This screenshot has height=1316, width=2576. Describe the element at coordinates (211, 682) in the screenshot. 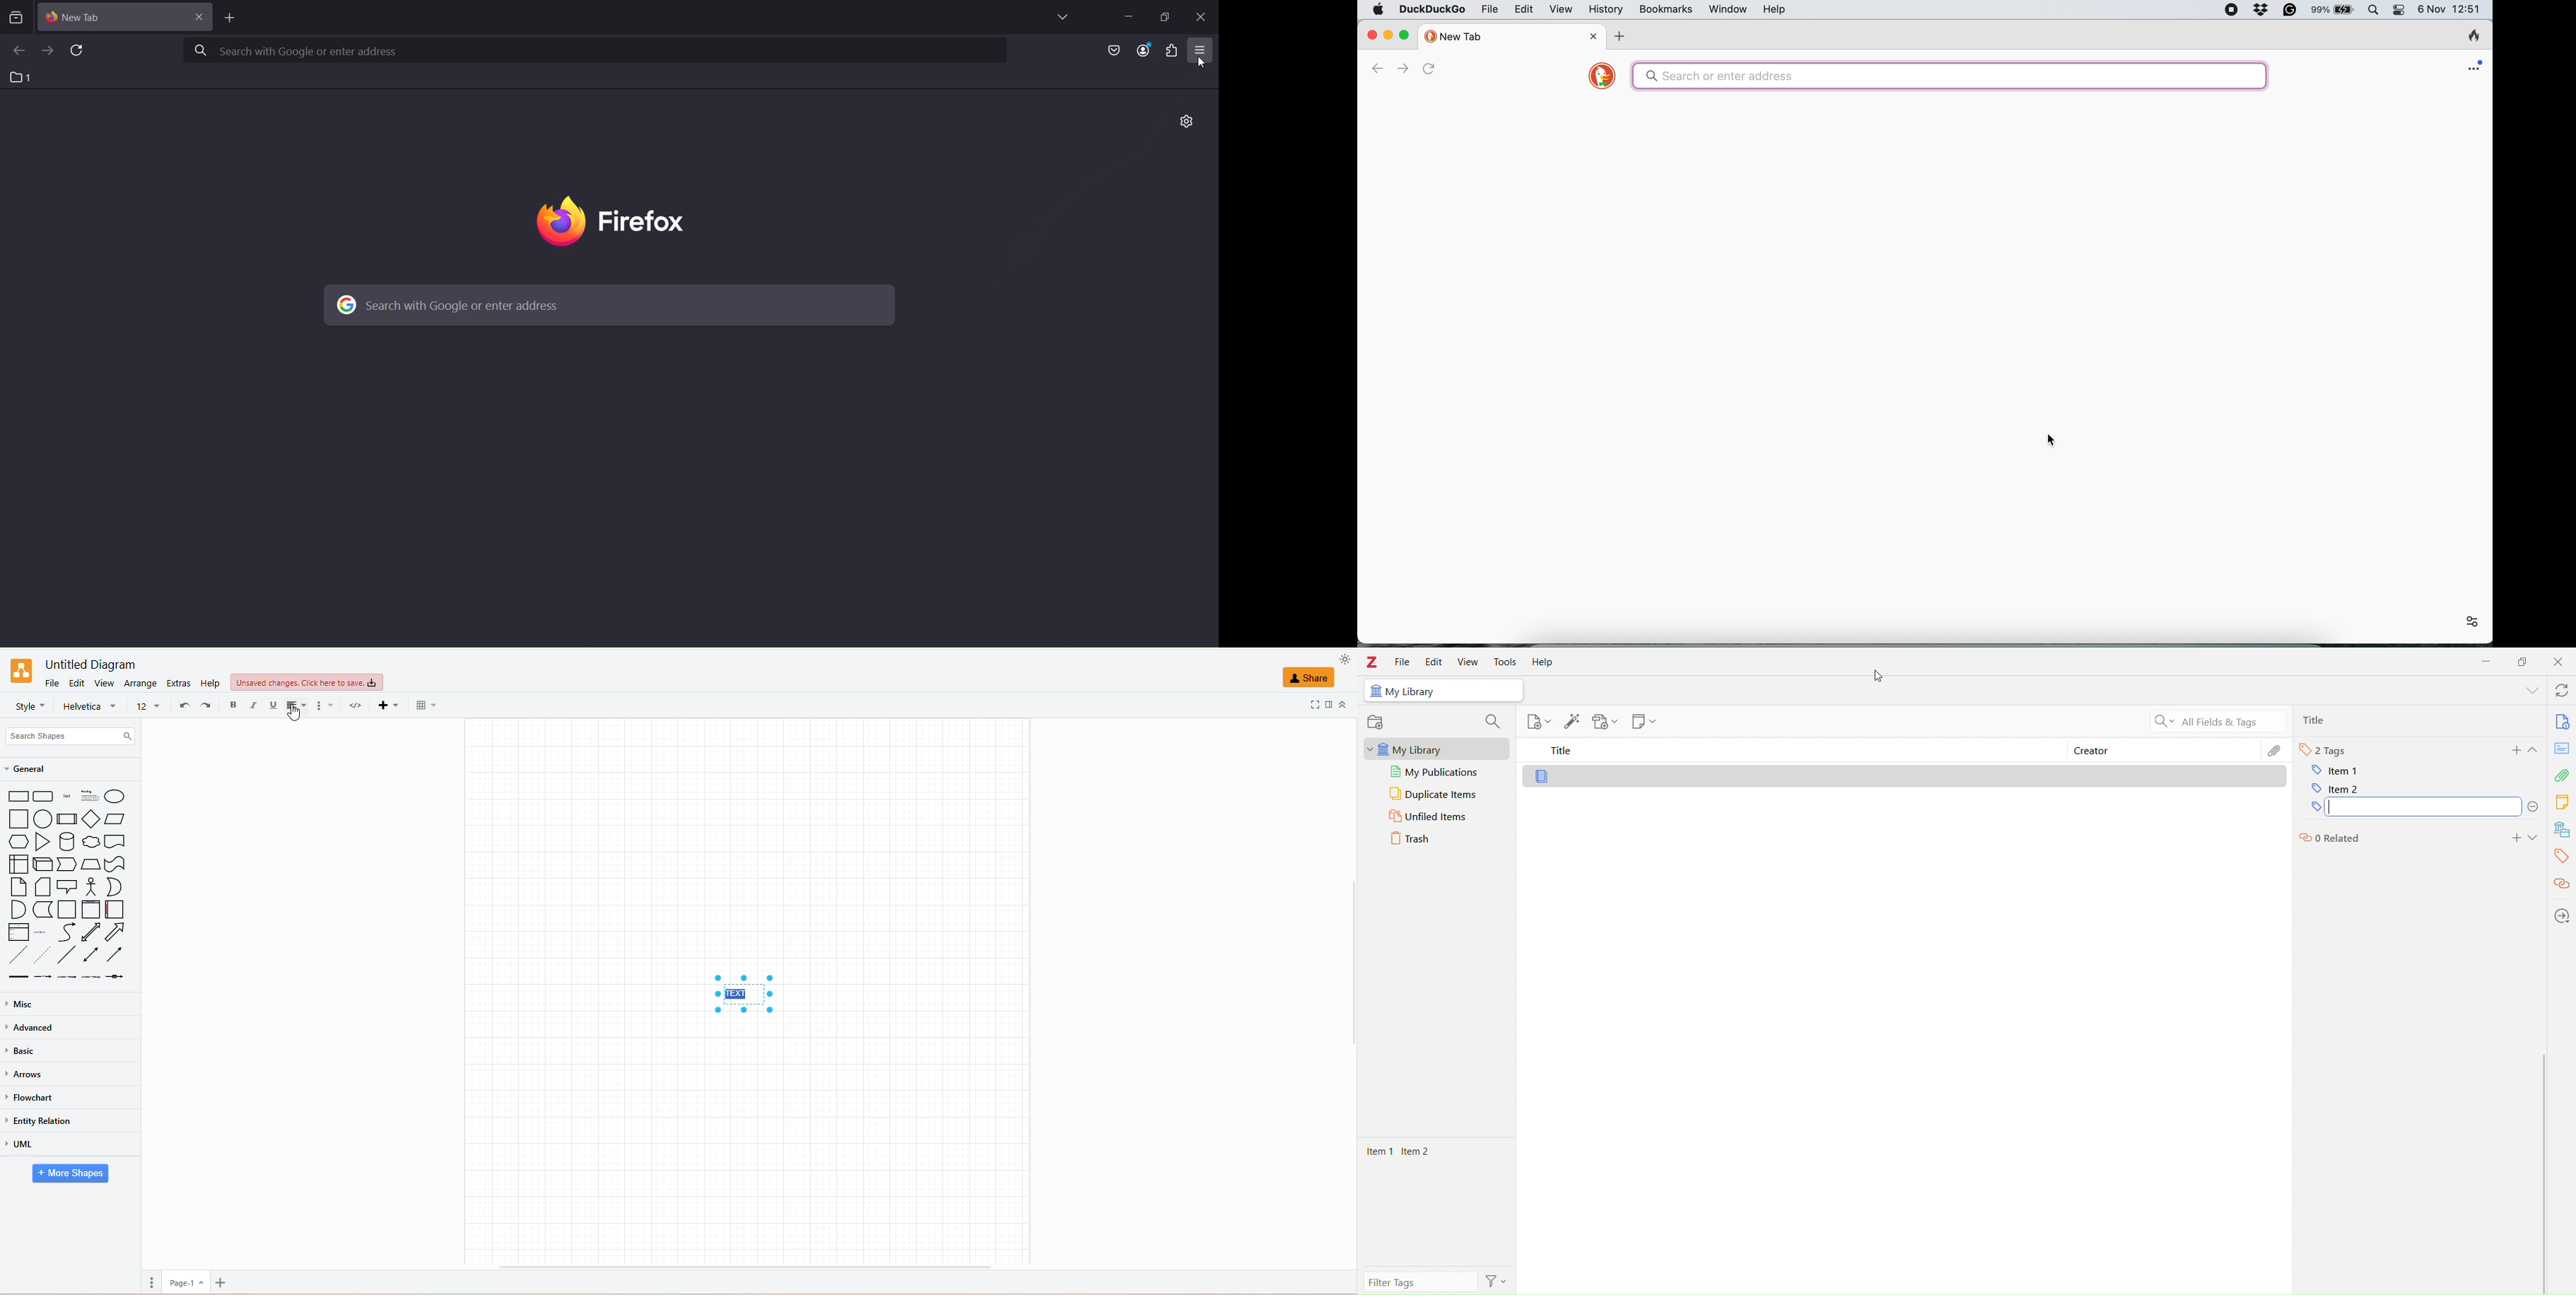

I see `help` at that location.